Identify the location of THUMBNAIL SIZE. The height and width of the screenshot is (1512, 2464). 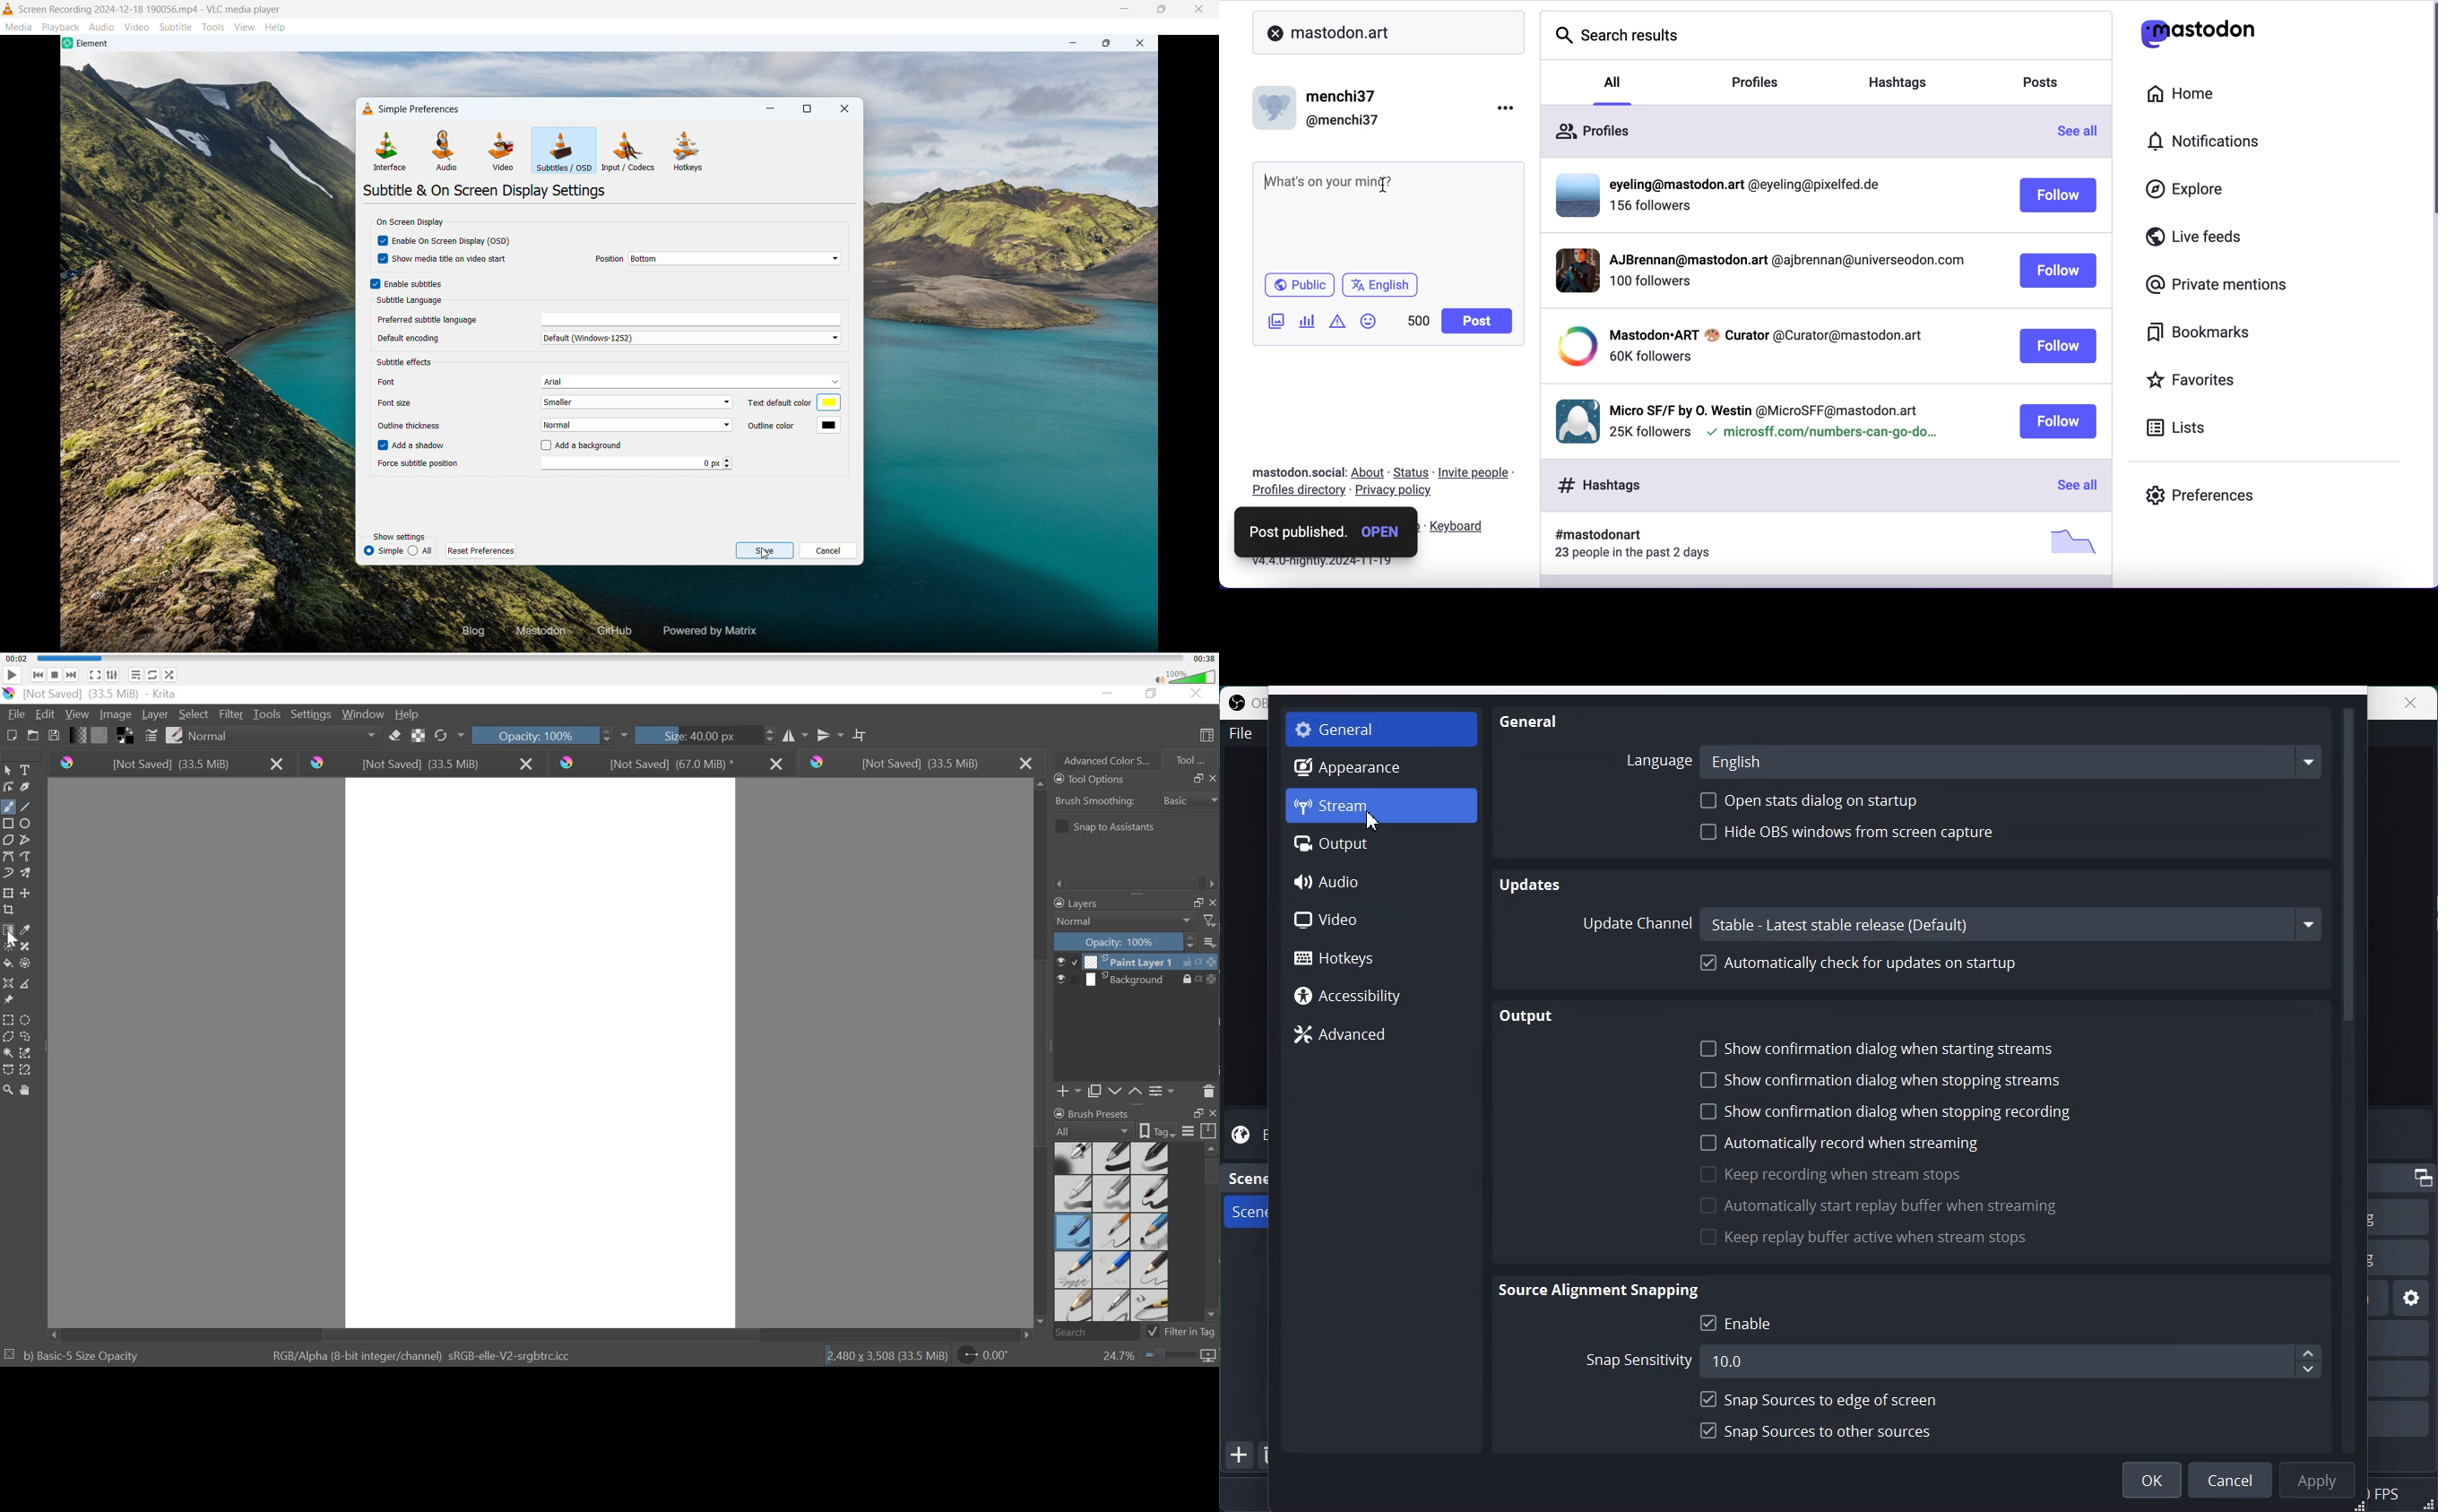
(1211, 941).